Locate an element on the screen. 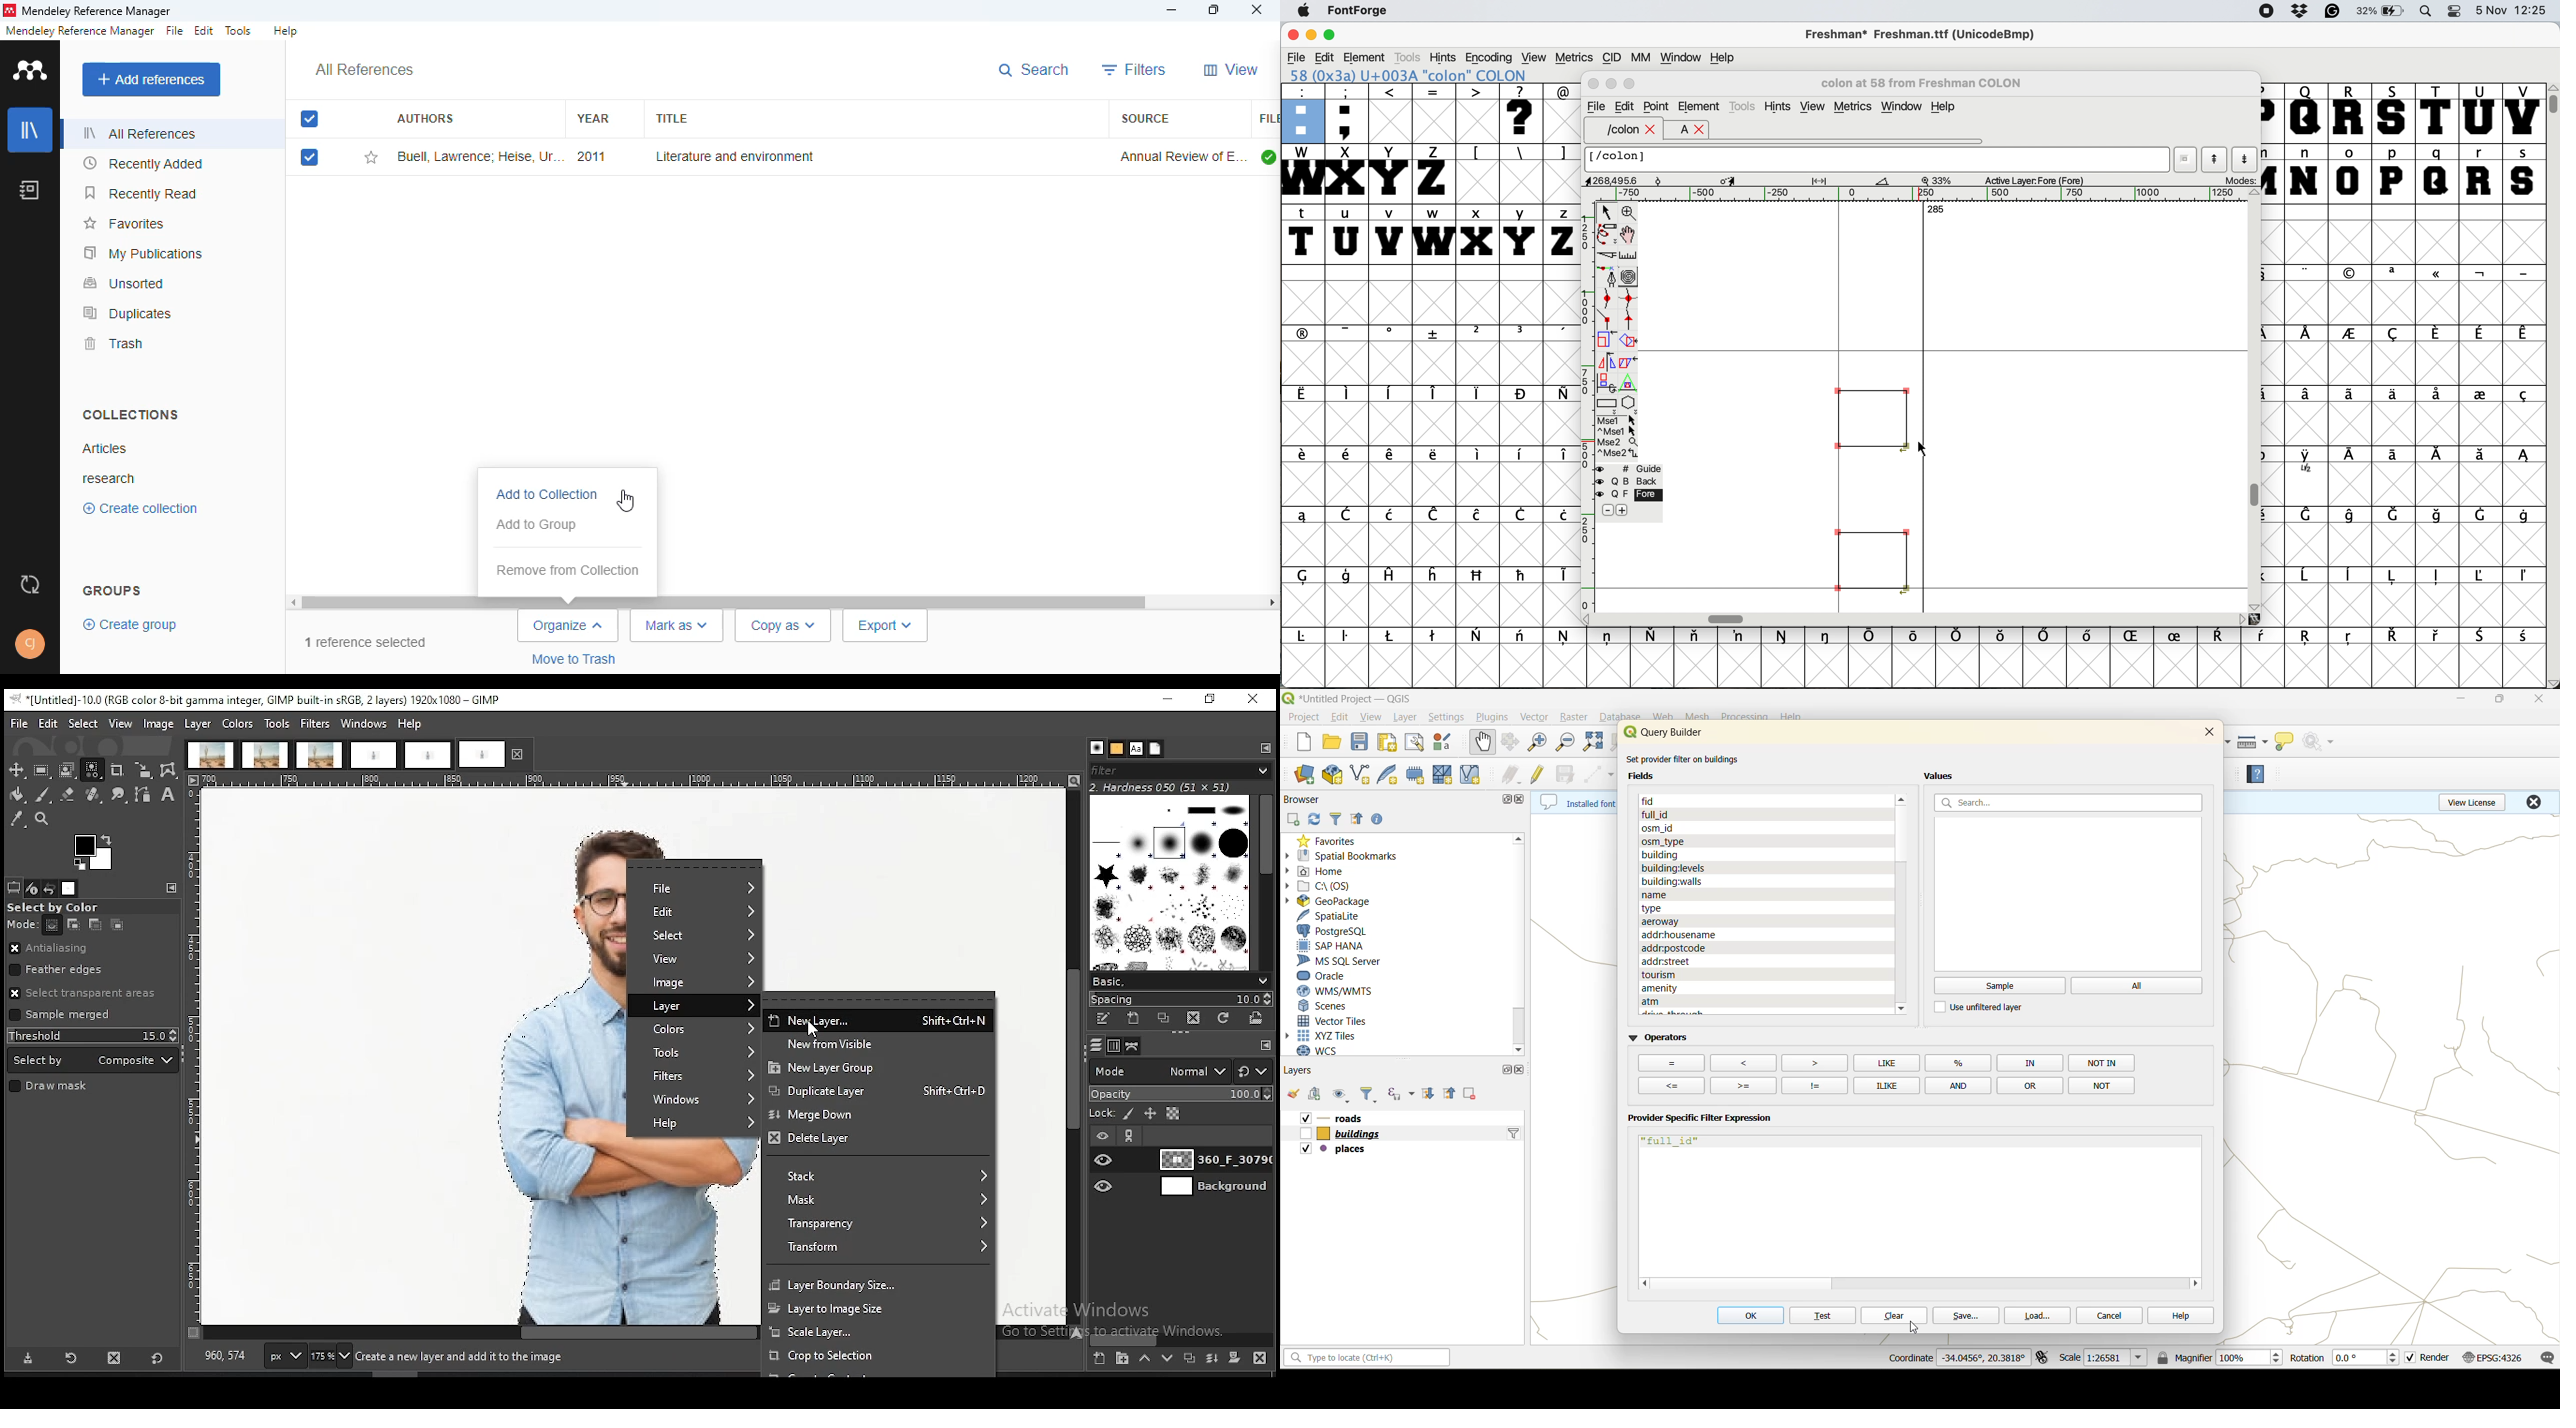  window is located at coordinates (1902, 106).